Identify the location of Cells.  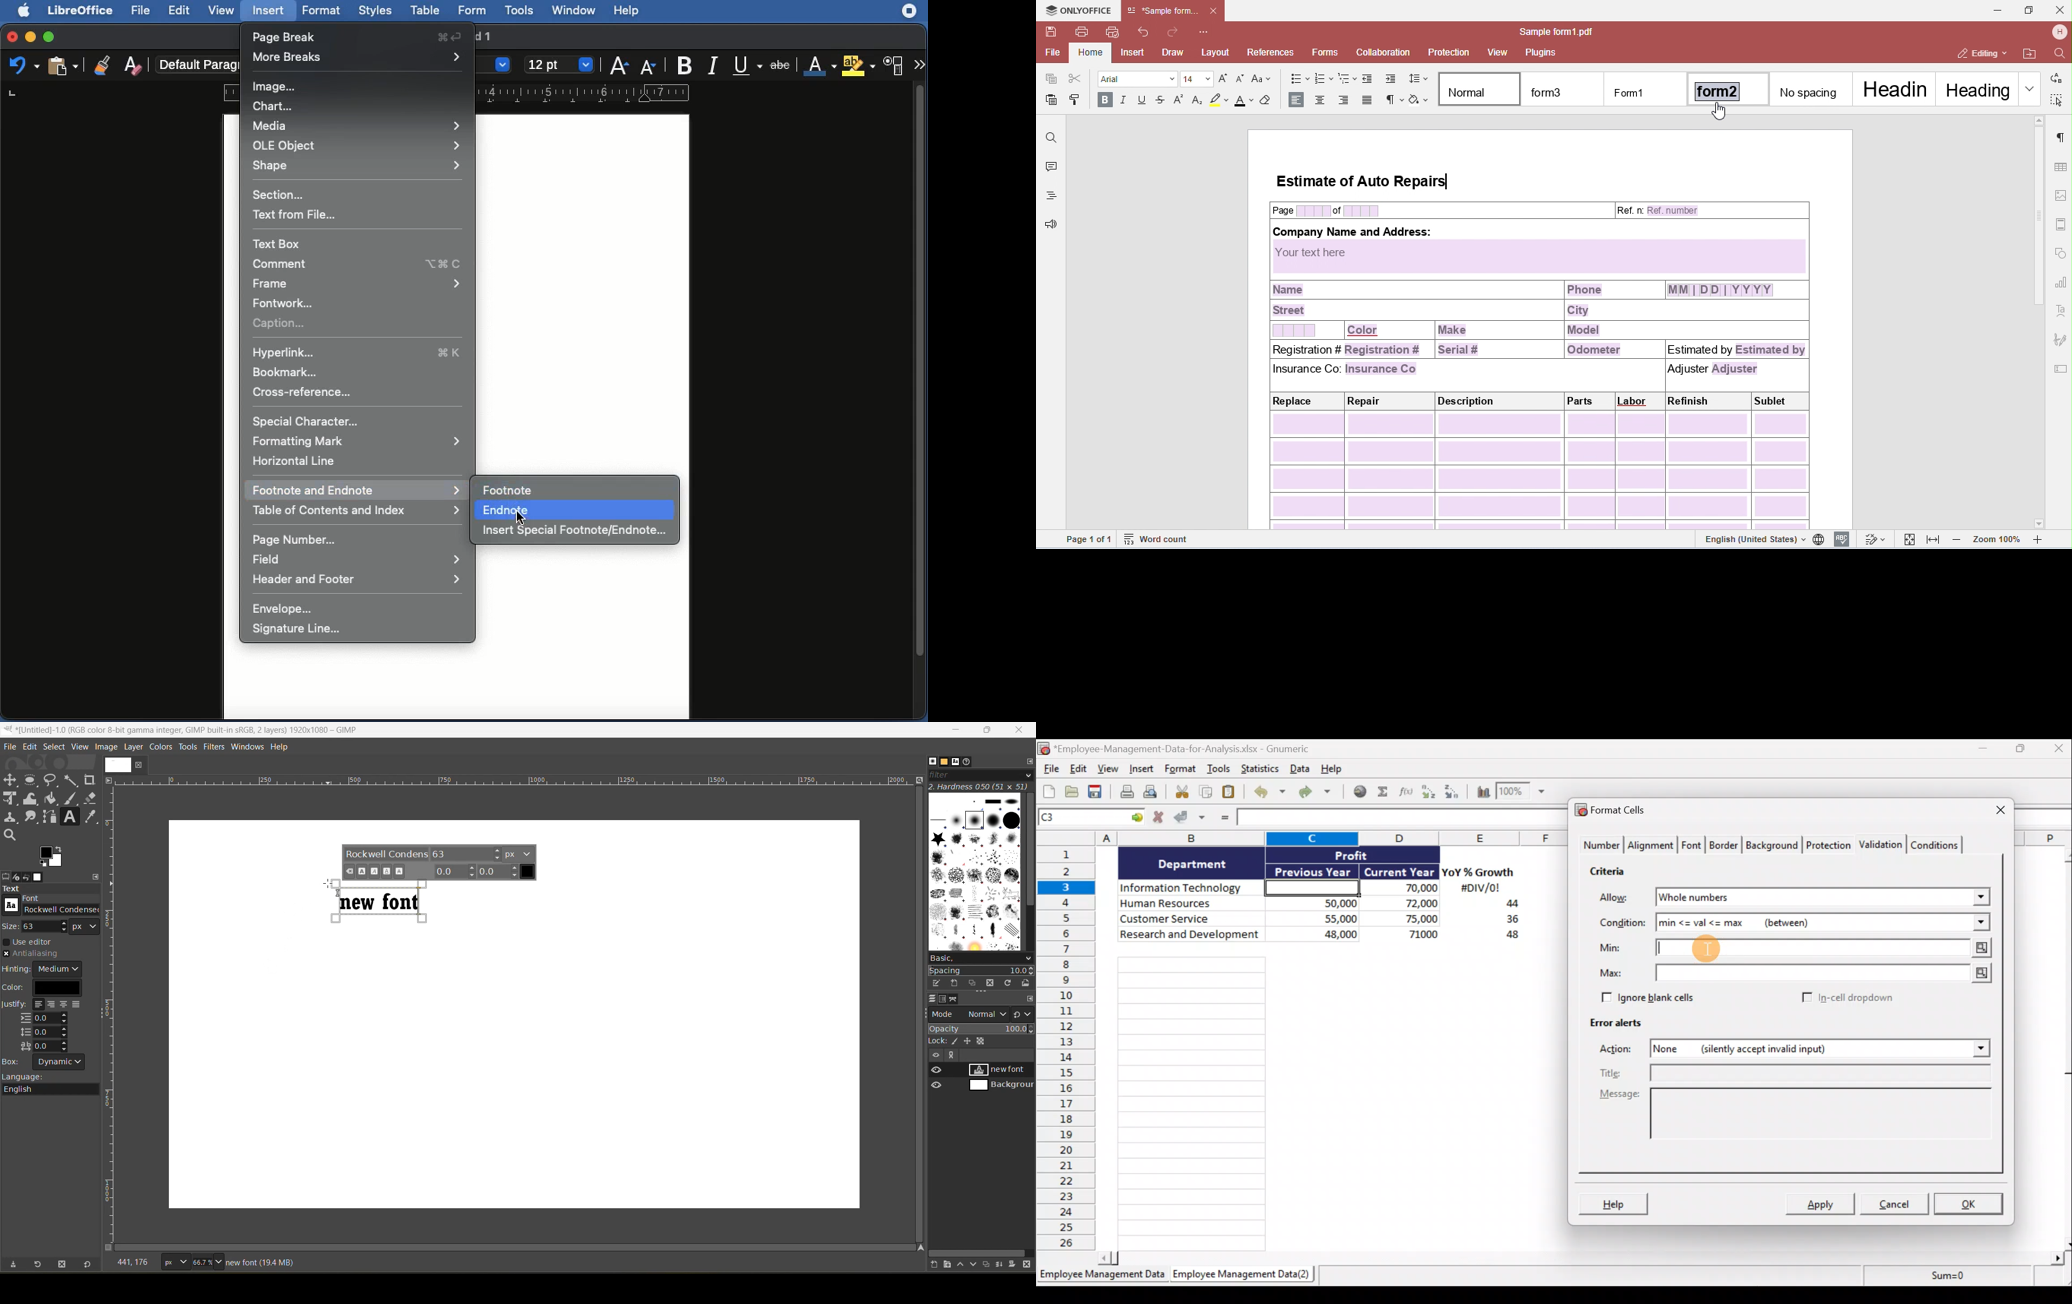
(1326, 1100).